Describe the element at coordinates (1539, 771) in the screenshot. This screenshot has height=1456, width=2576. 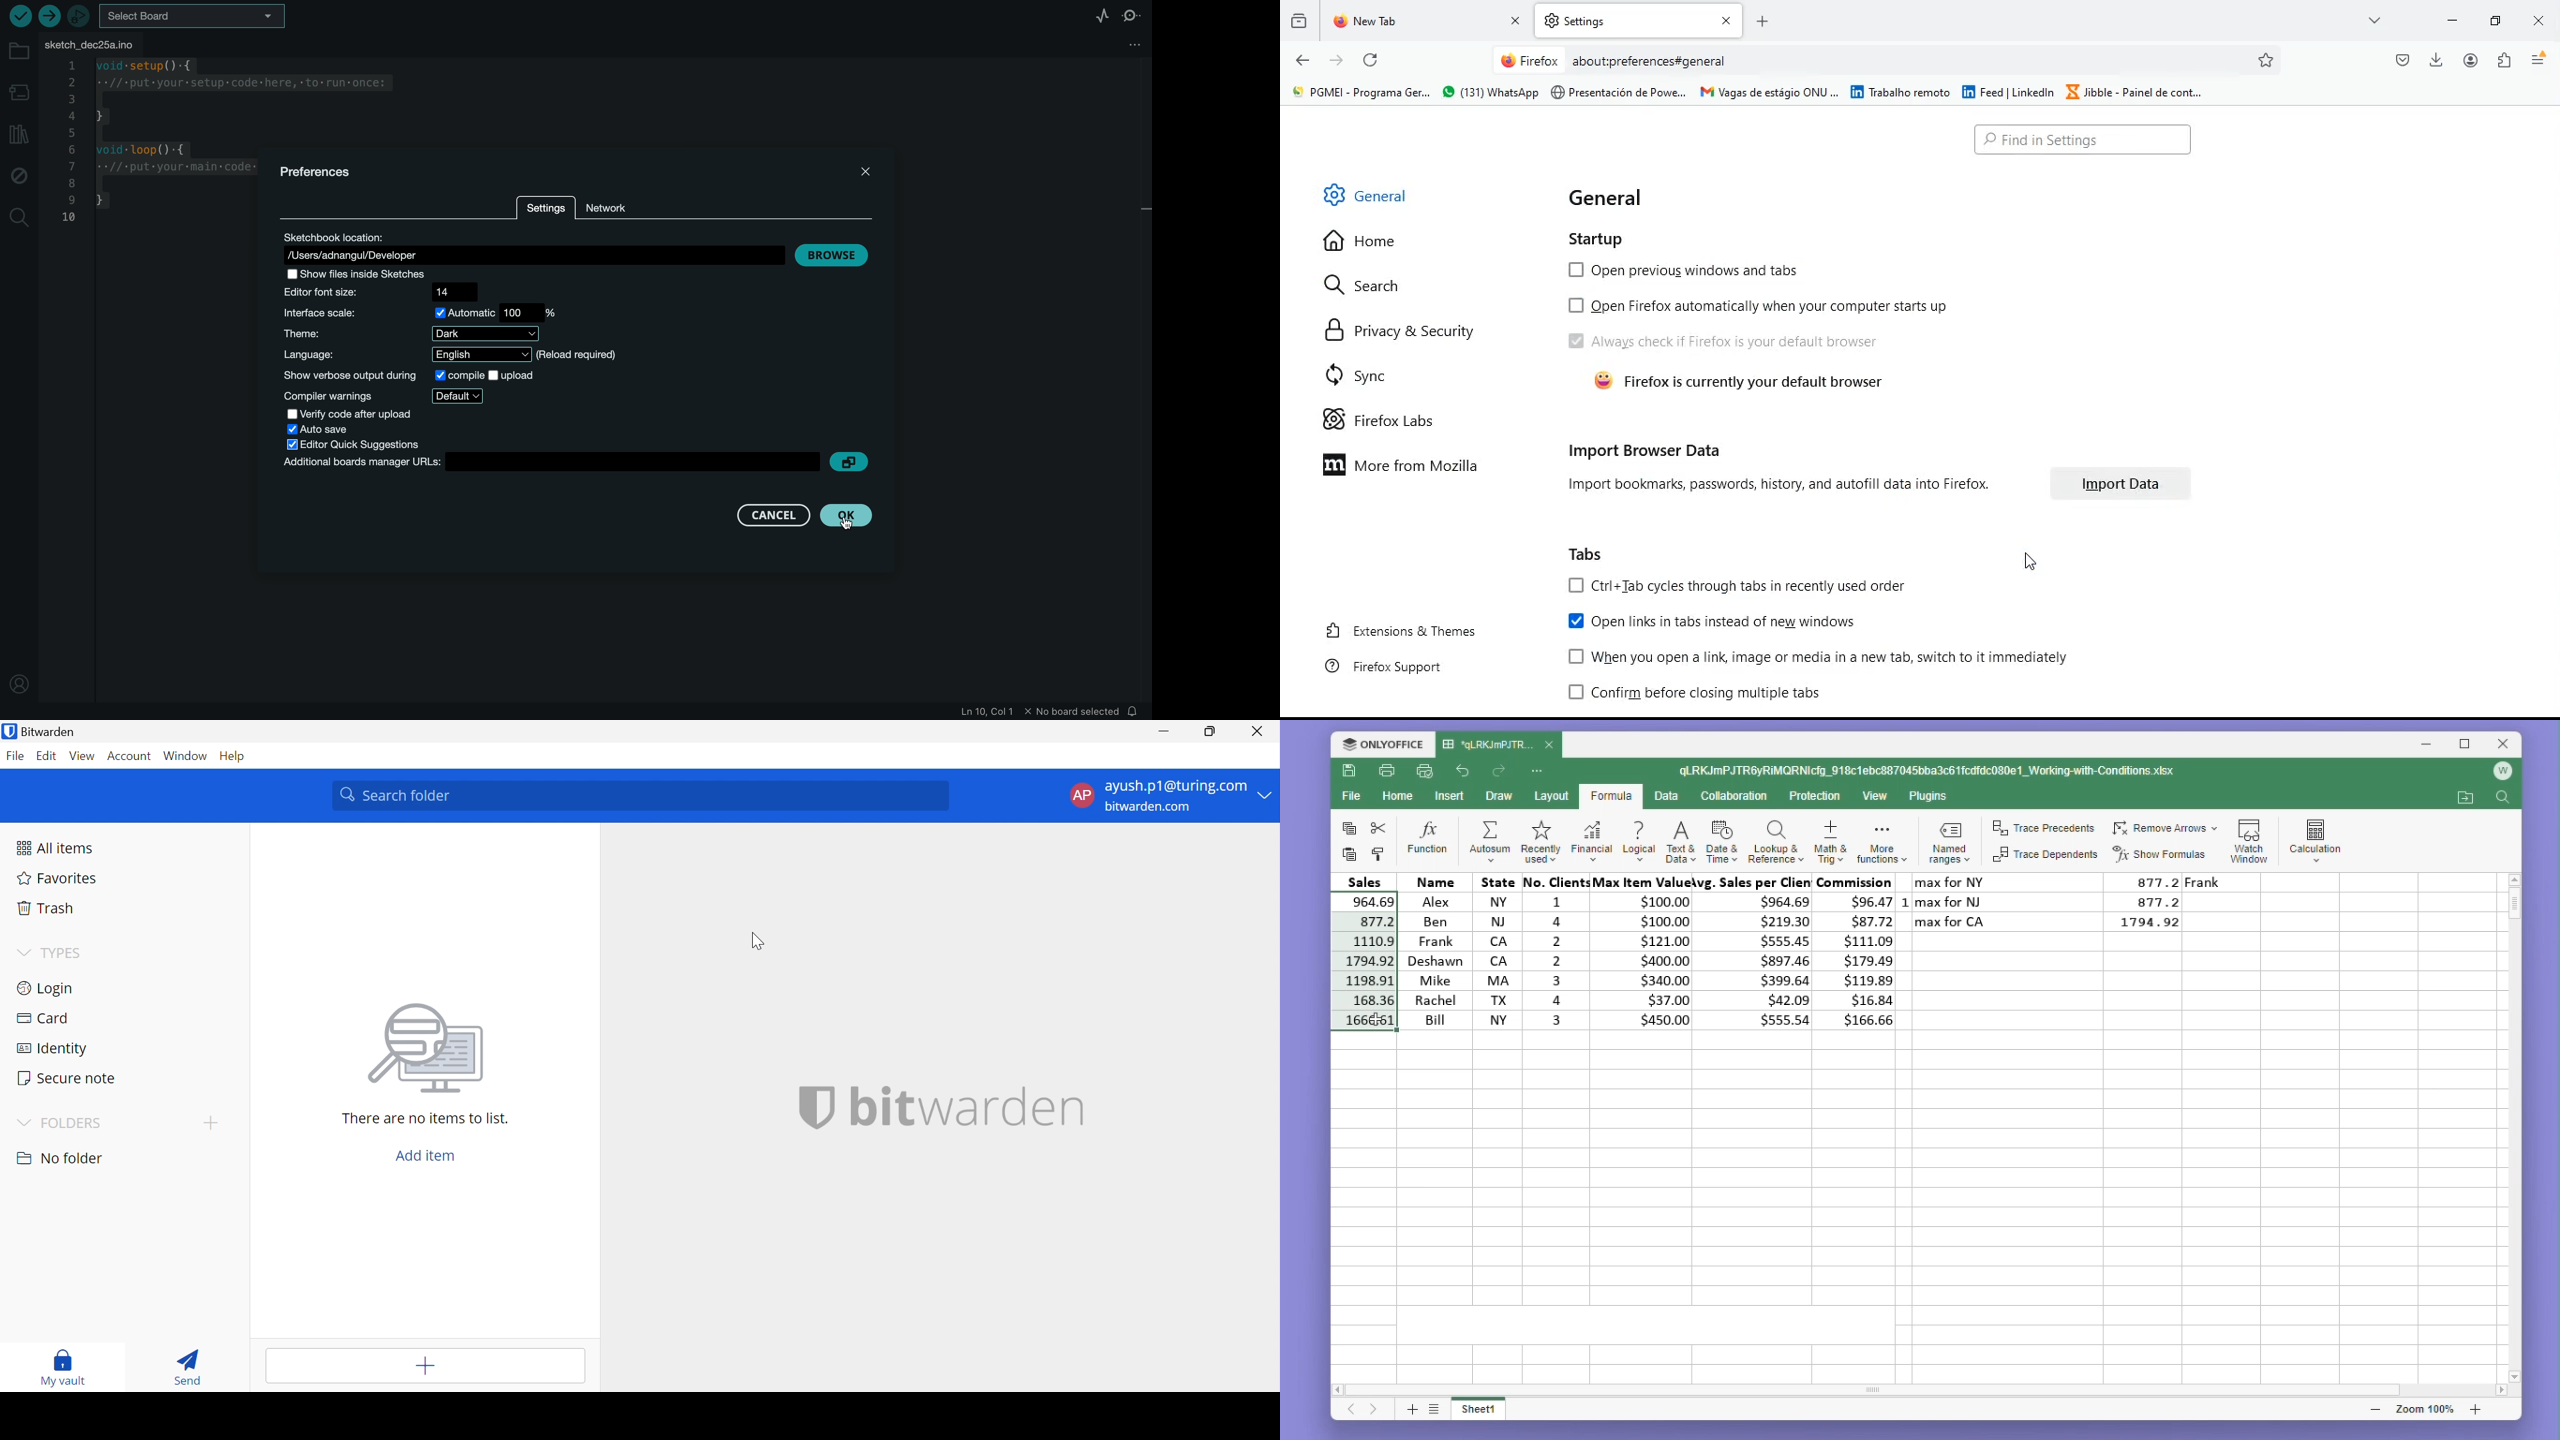
I see `More options` at that location.